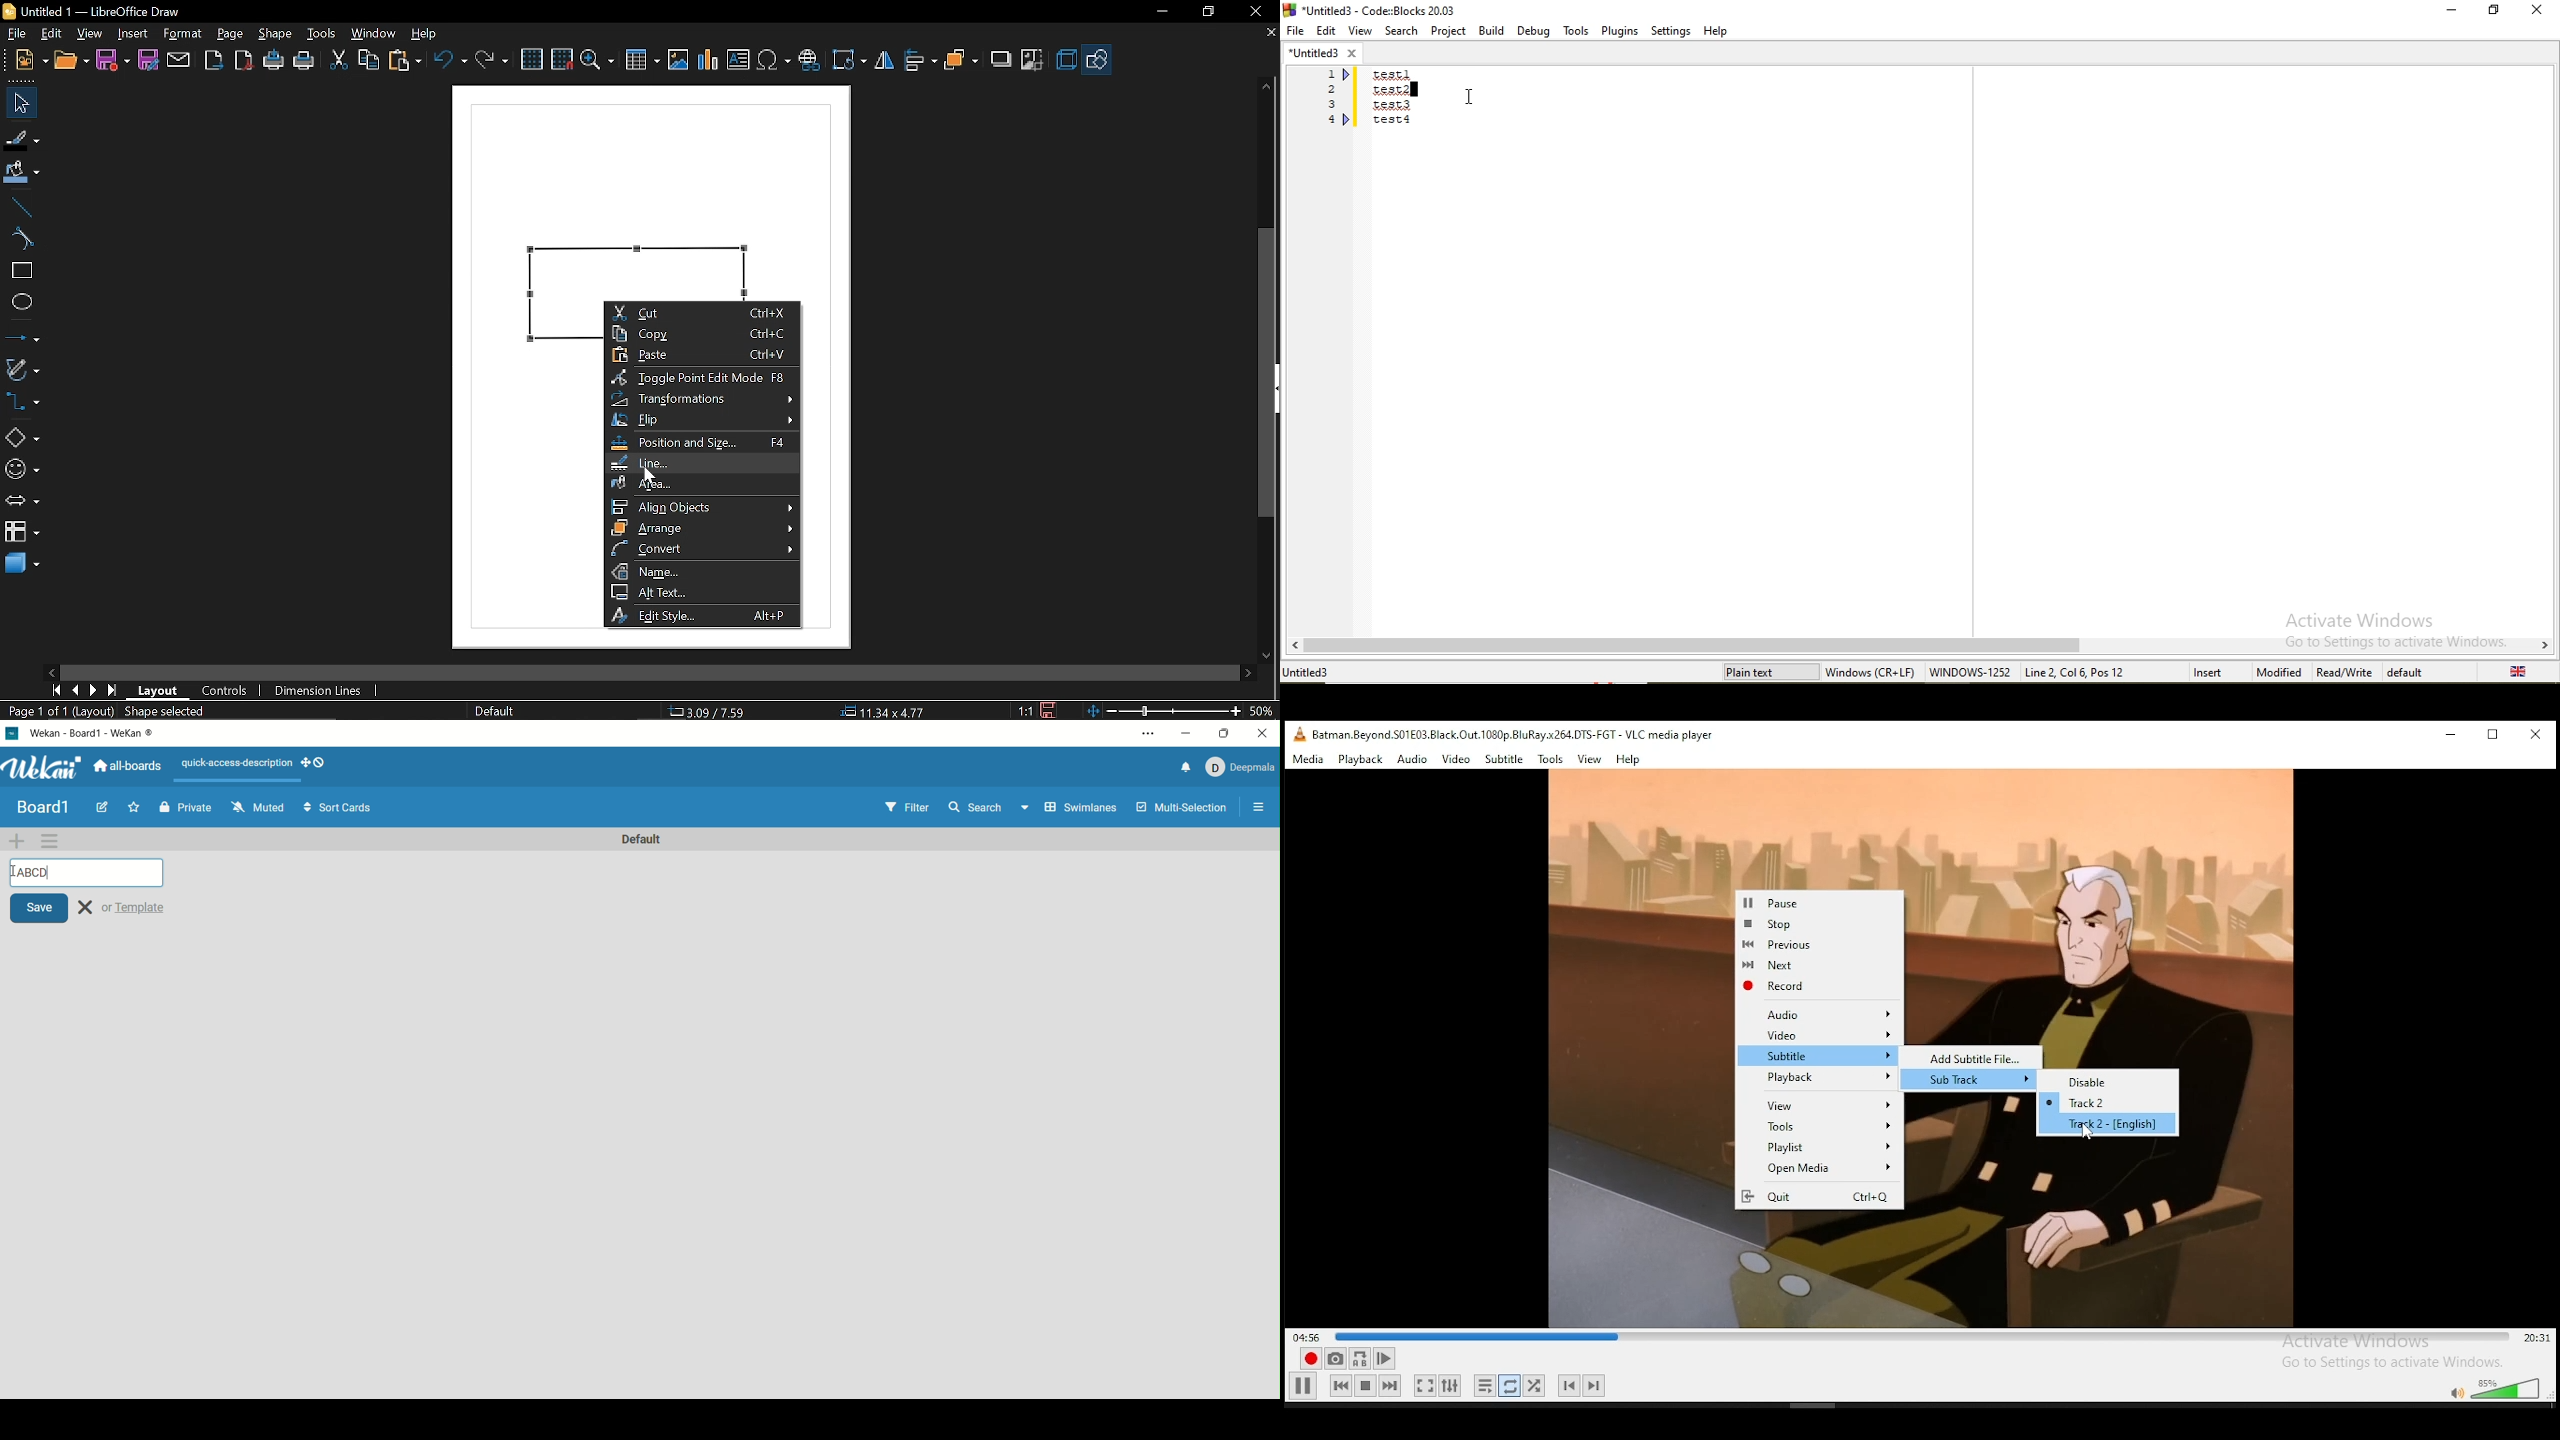 The image size is (2576, 1456). I want to click on rectangle, so click(20, 271).